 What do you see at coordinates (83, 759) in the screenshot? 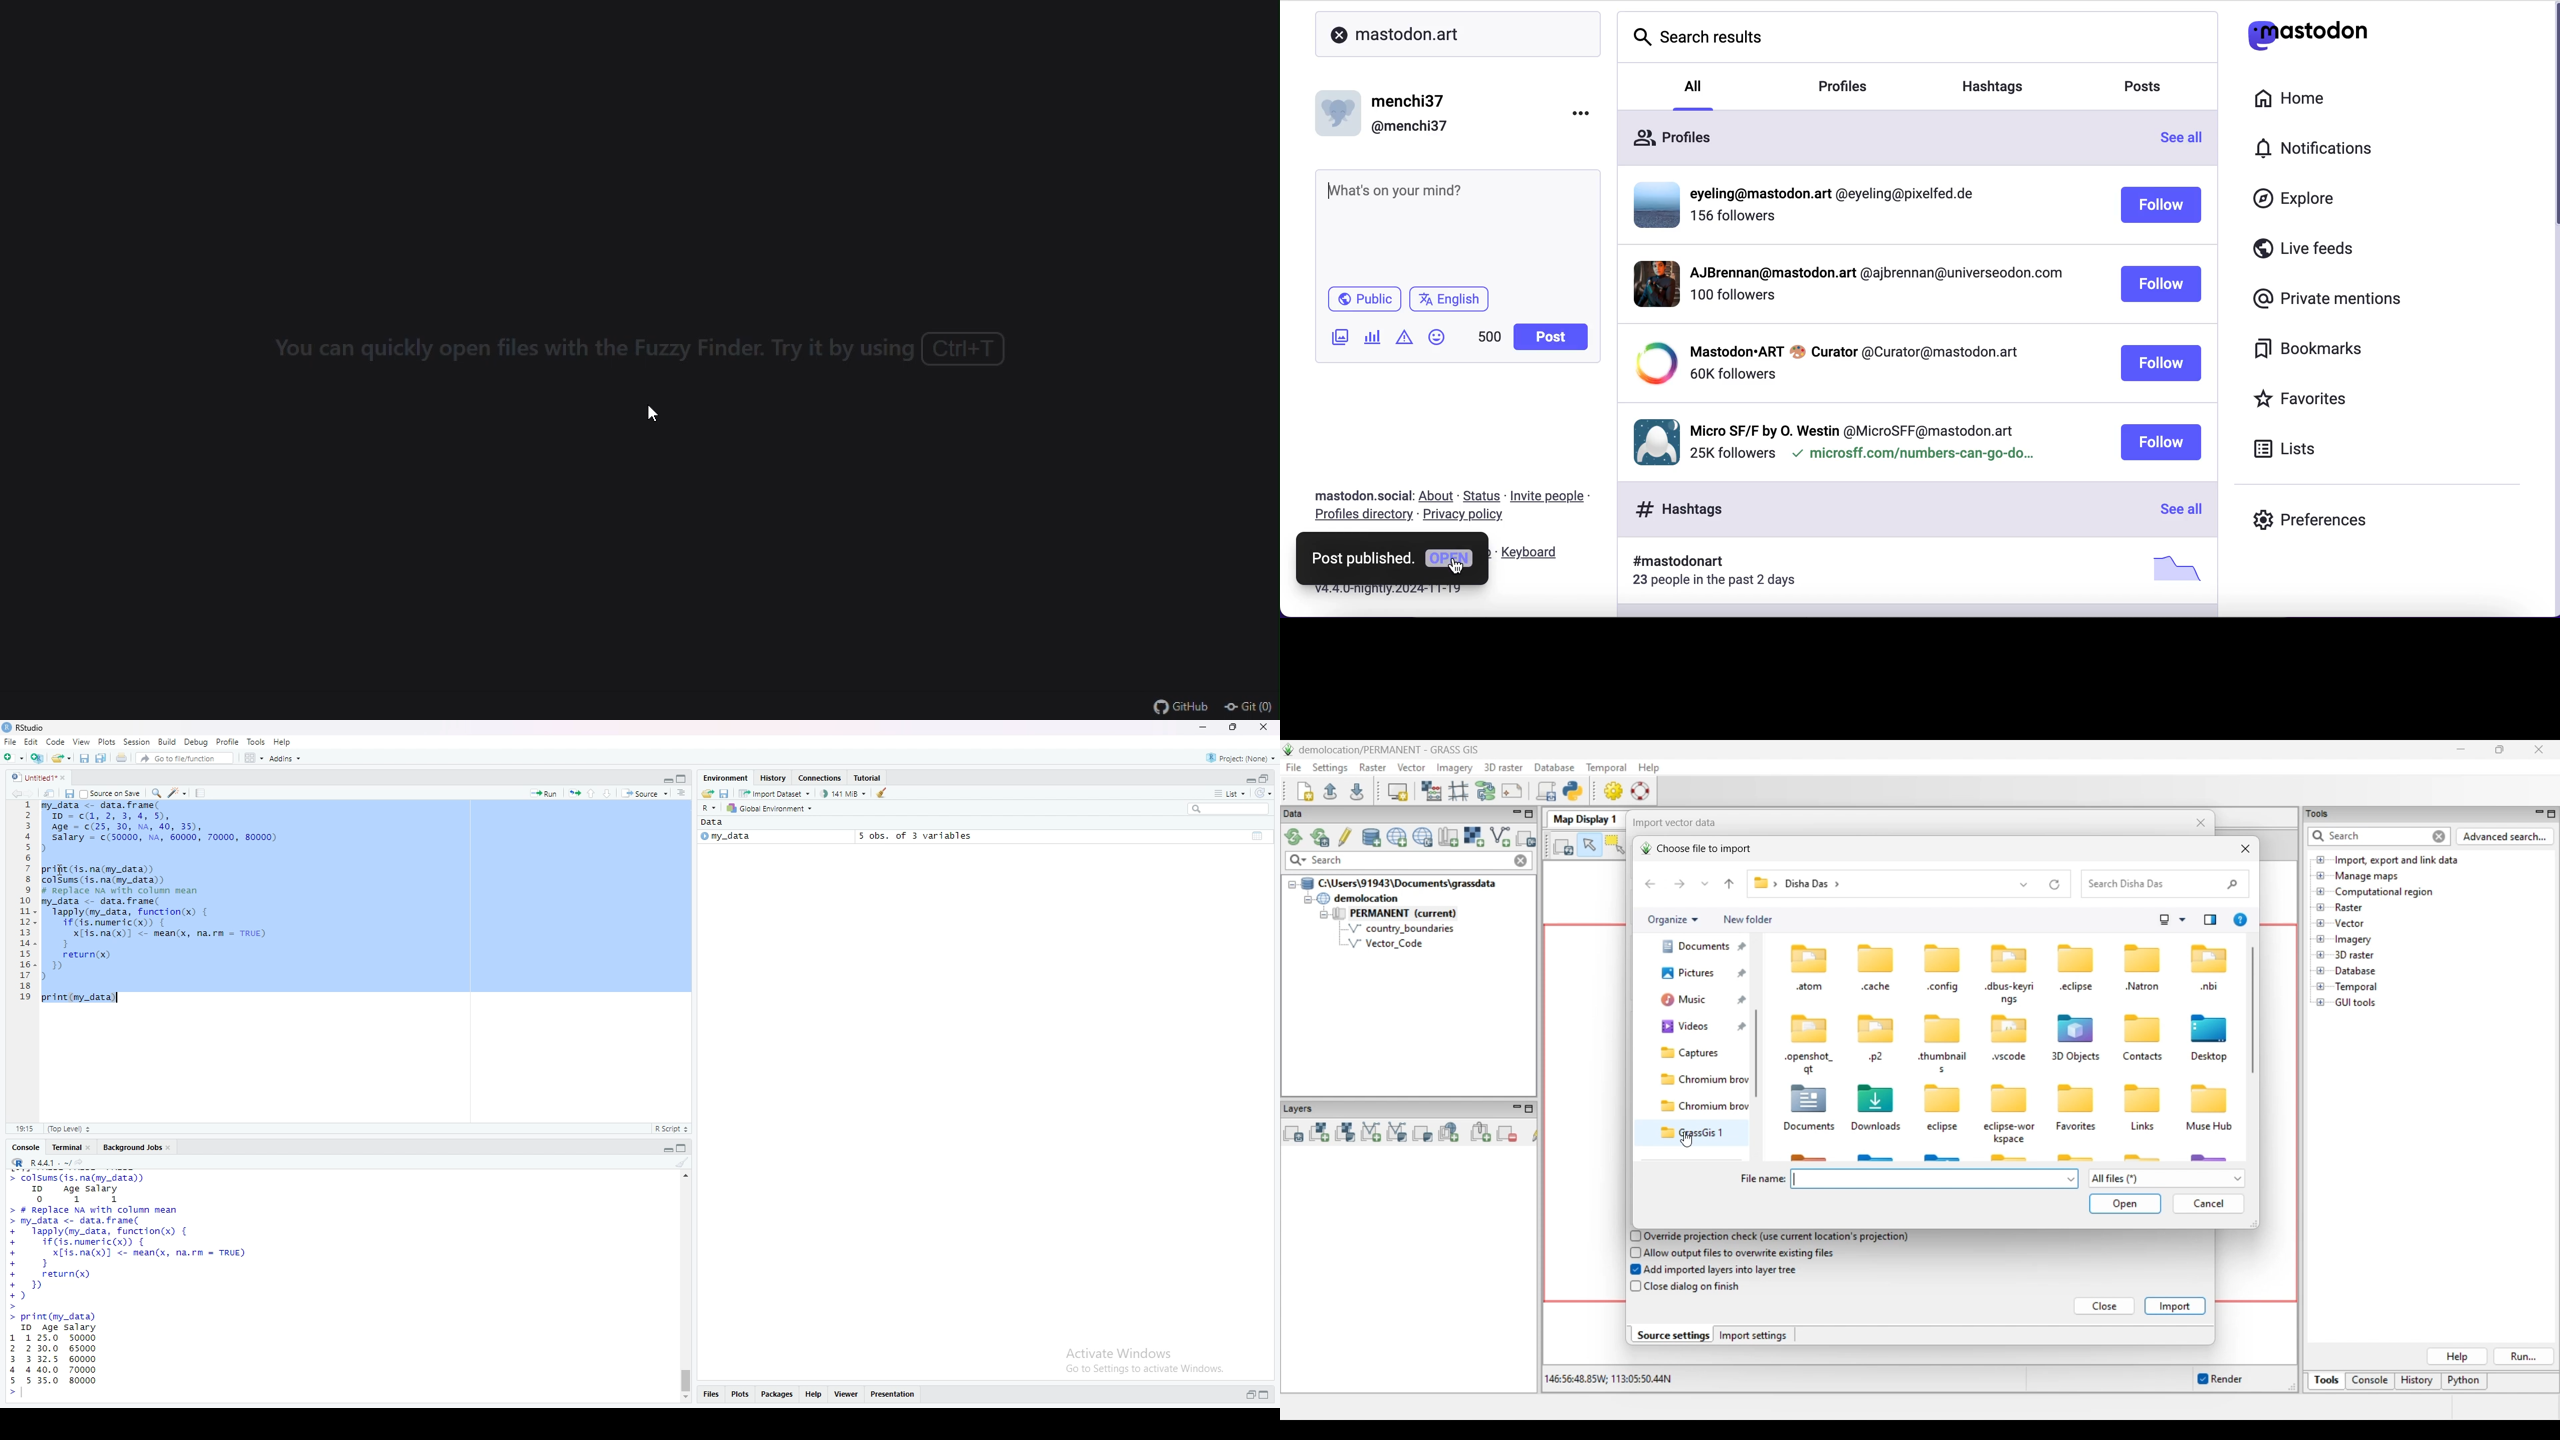
I see `save current document` at bounding box center [83, 759].